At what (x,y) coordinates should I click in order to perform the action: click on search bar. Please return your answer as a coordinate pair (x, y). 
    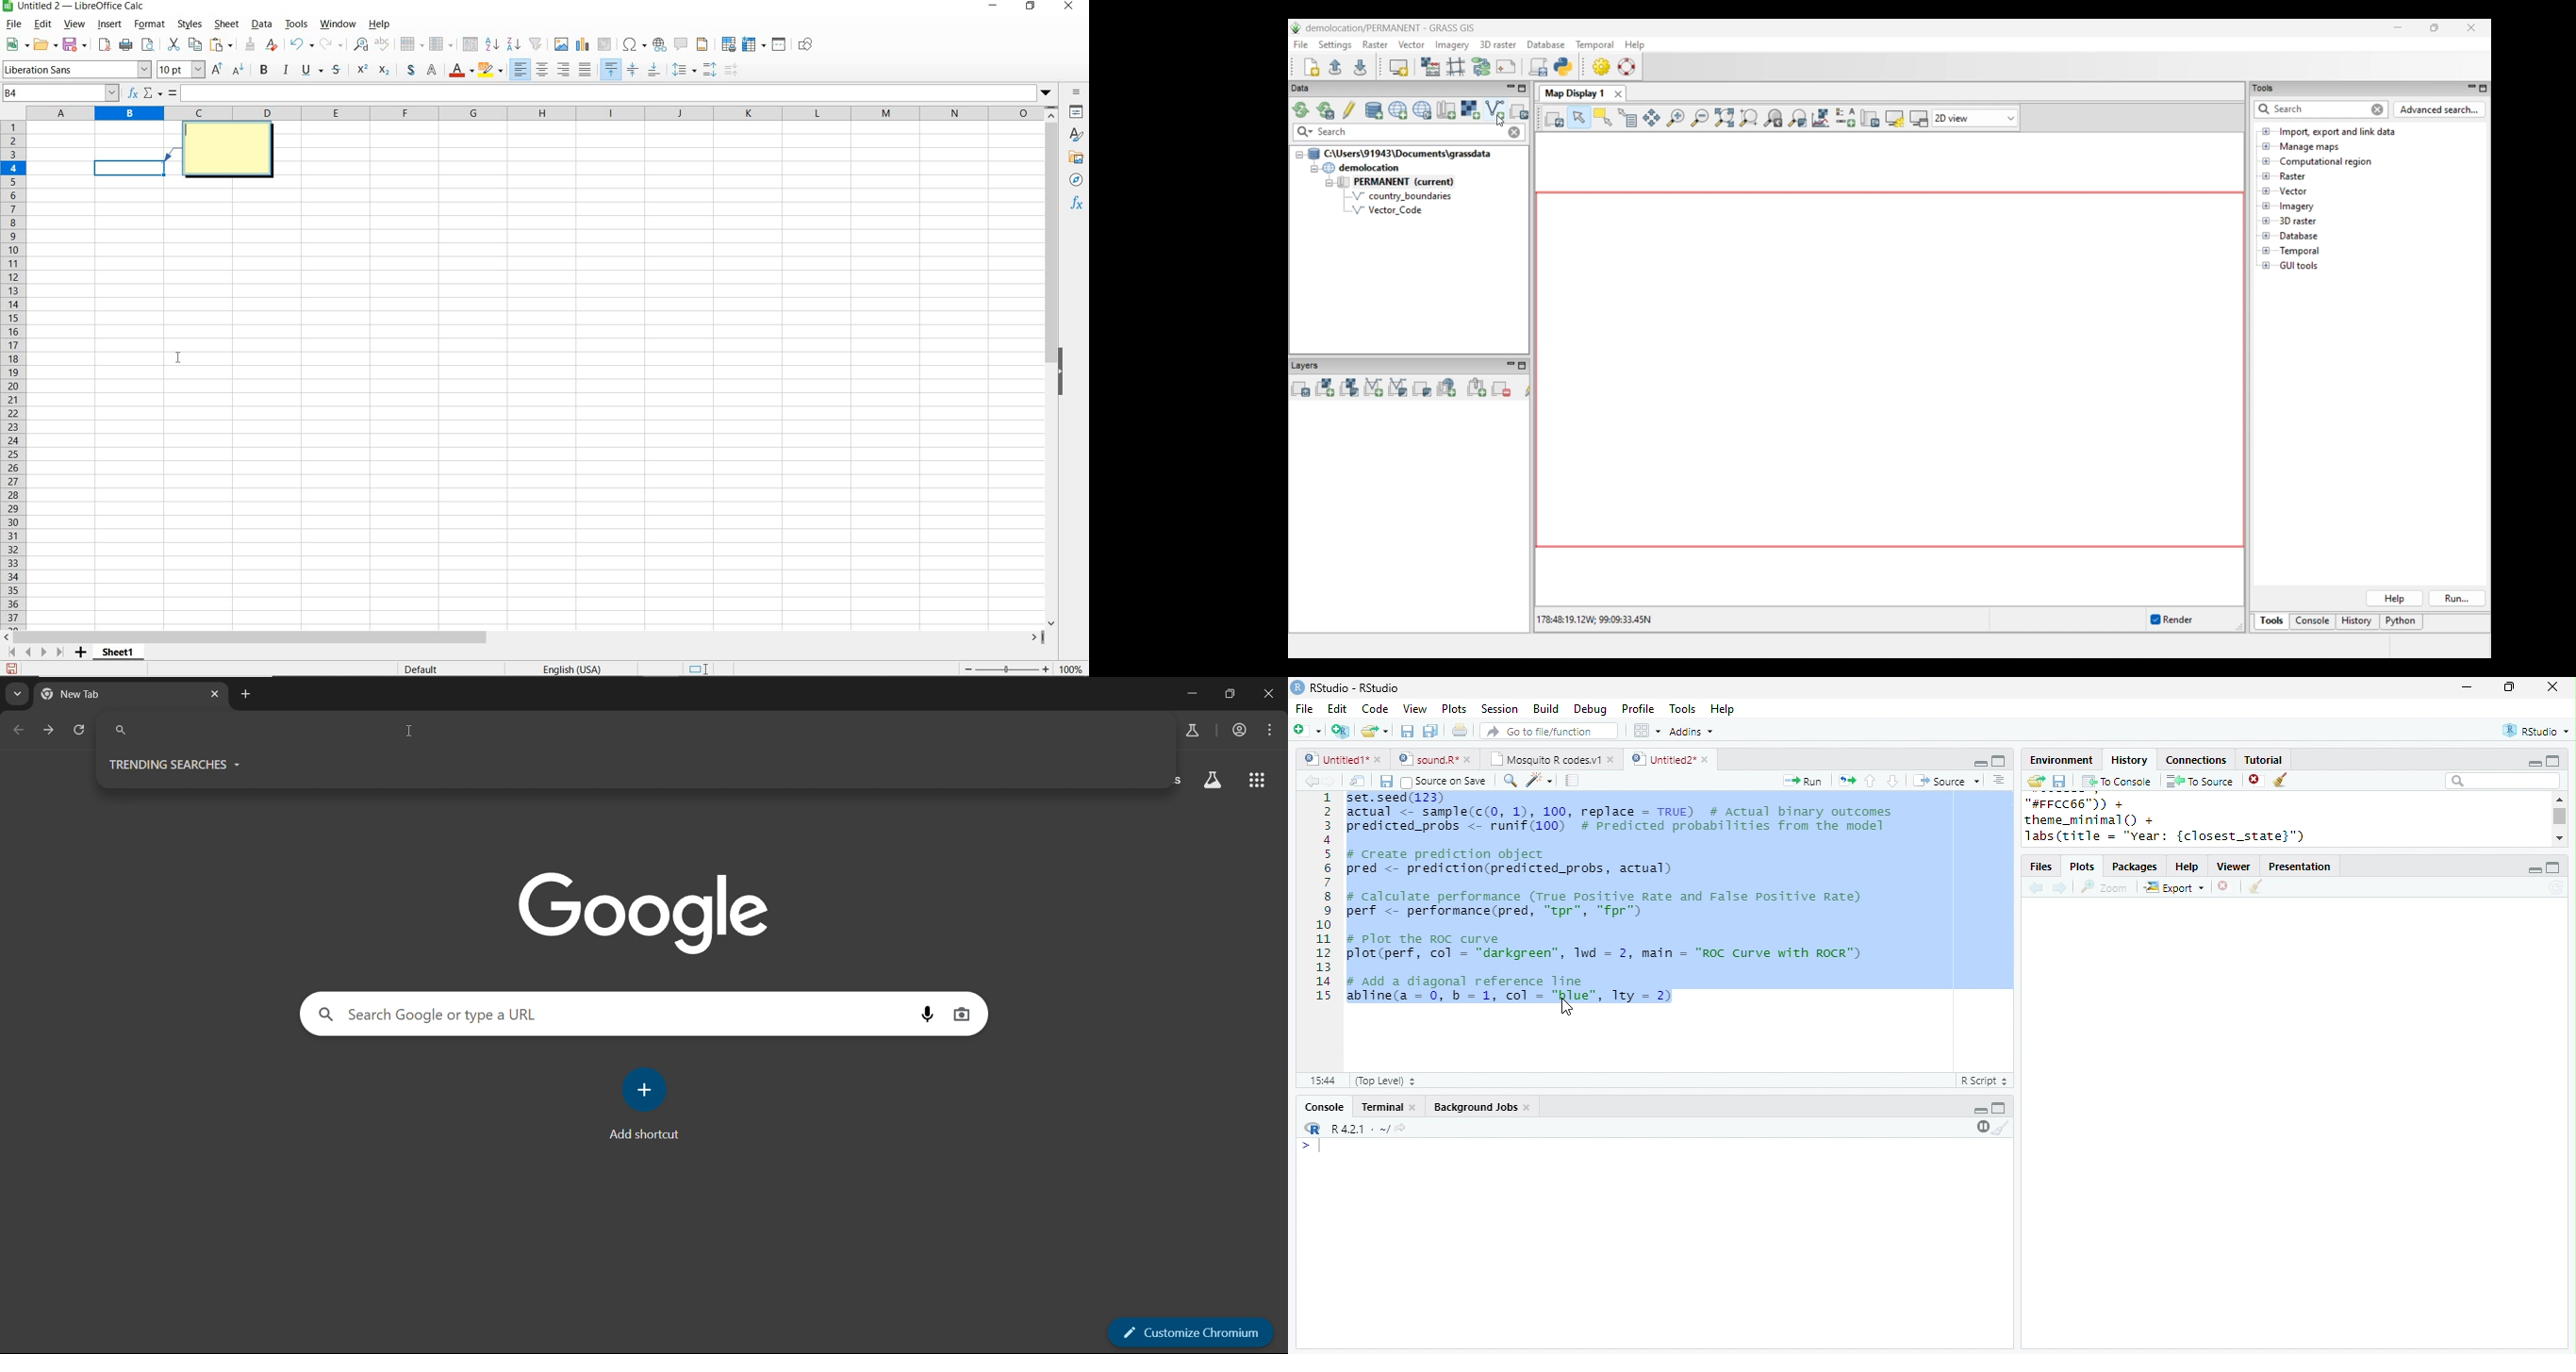
    Looking at the image, I should click on (2502, 780).